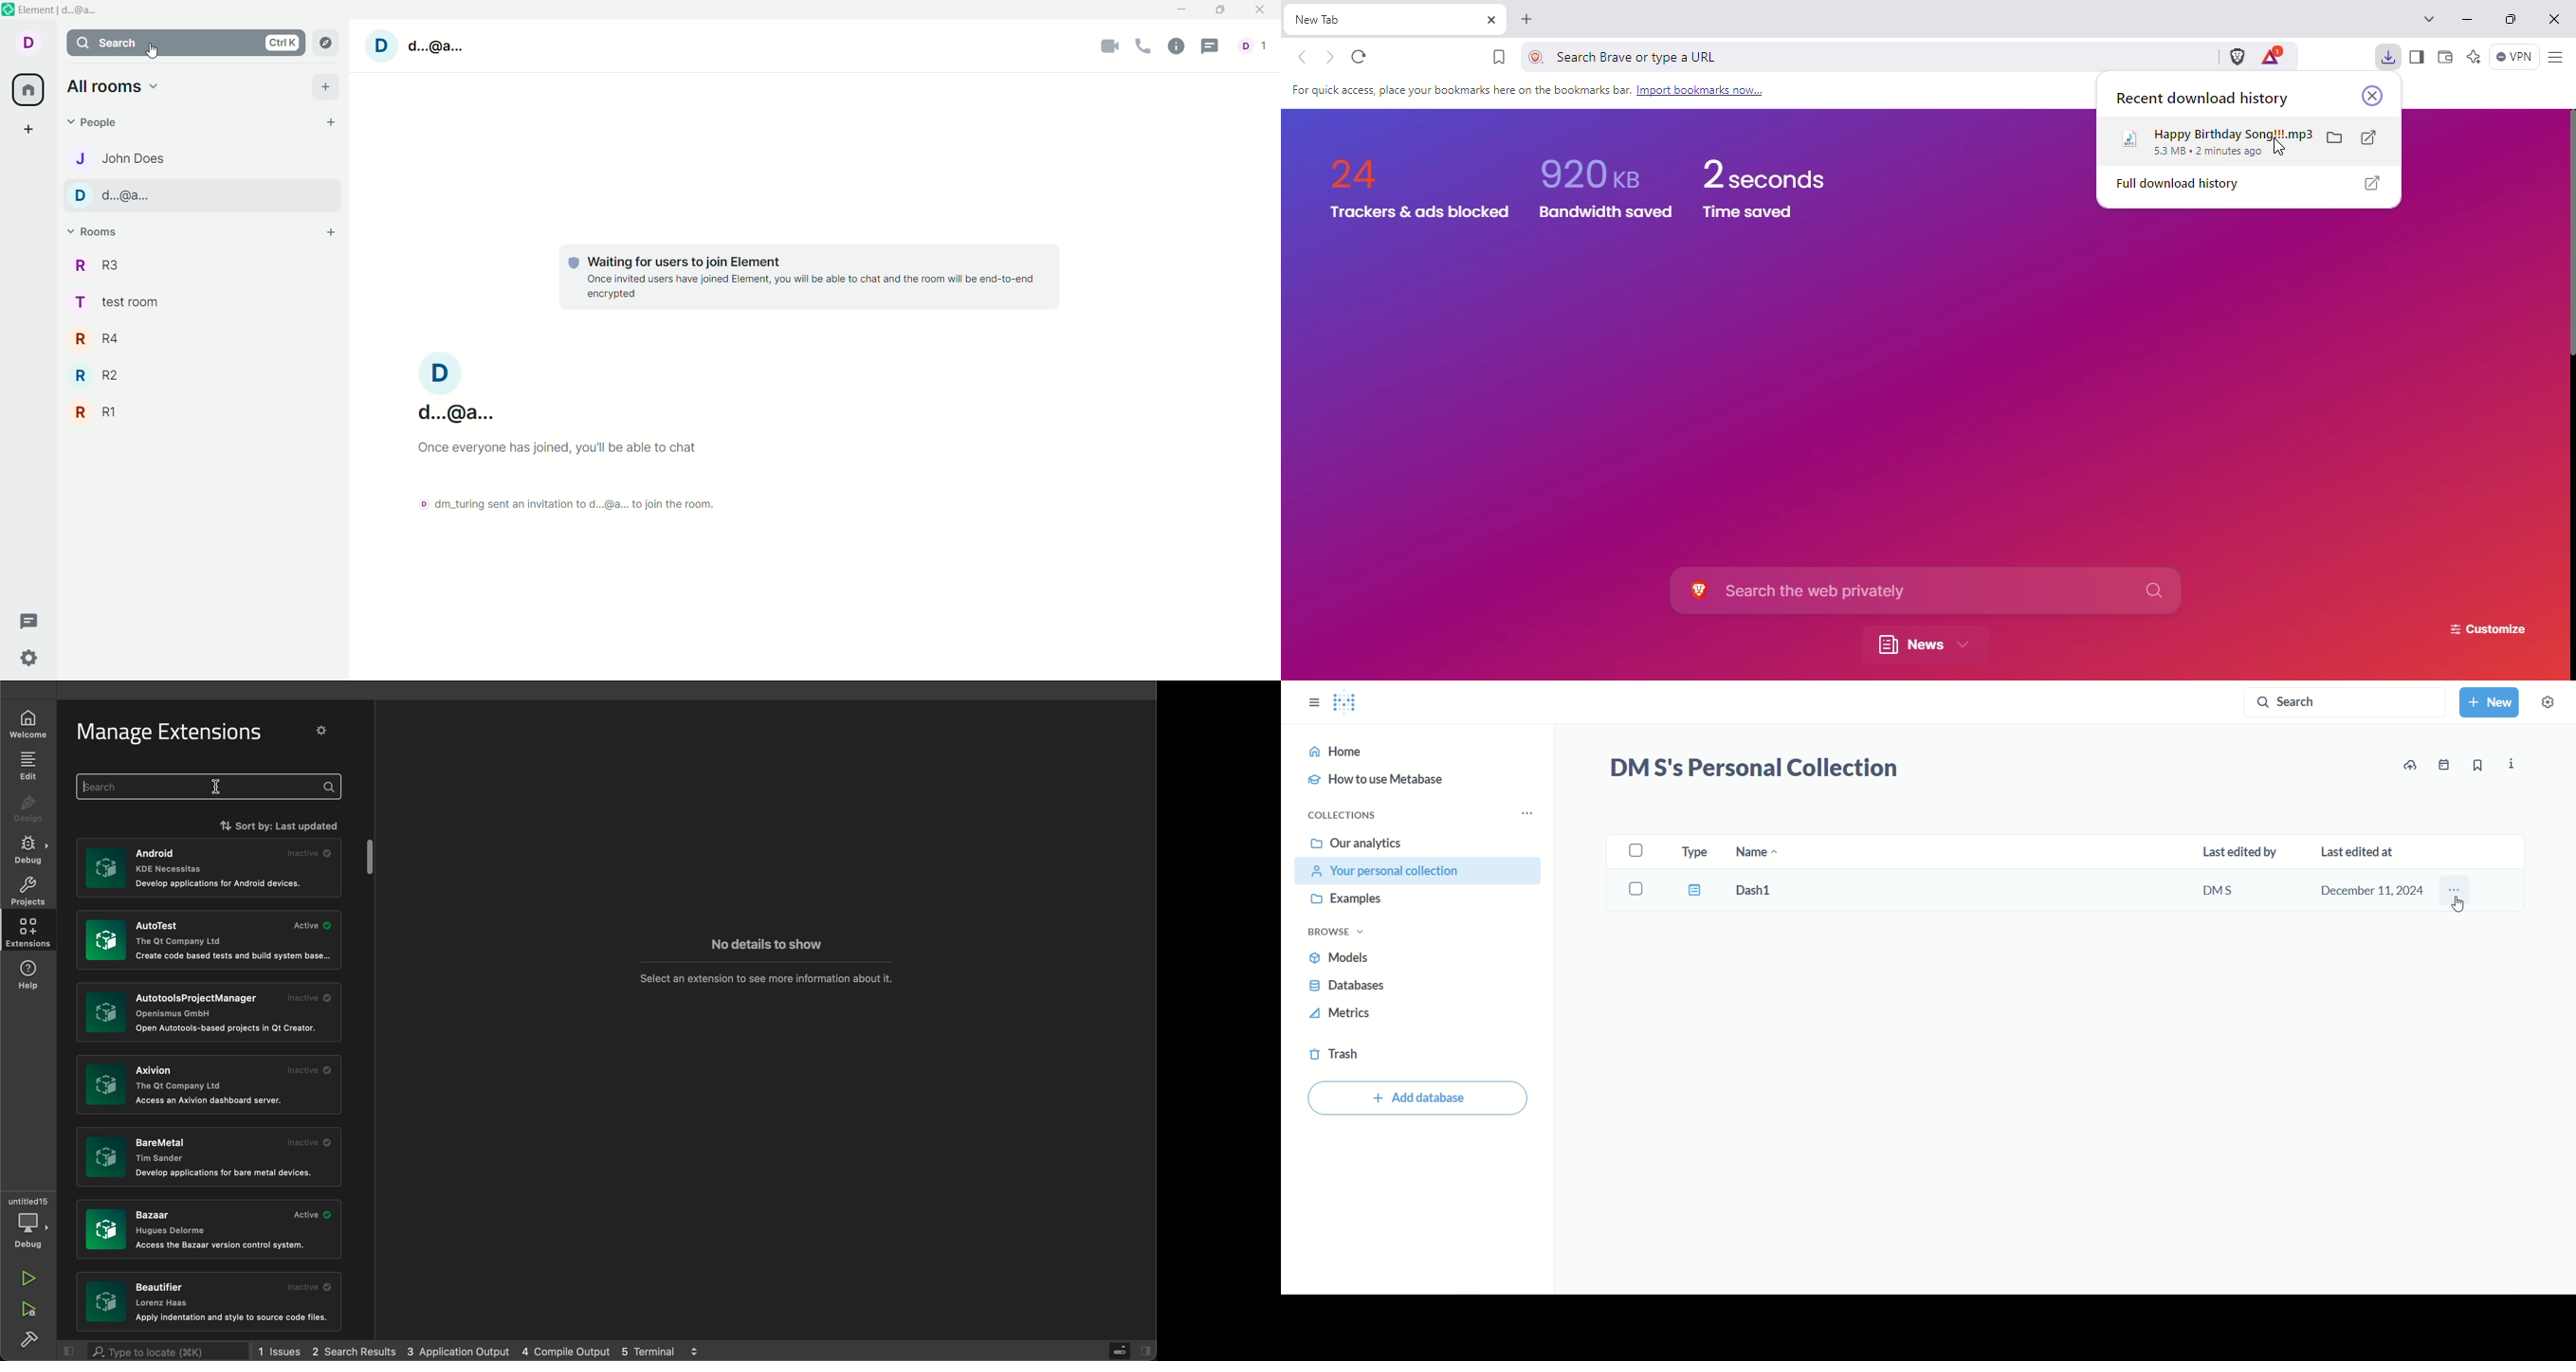 The width and height of the screenshot is (2576, 1372). Describe the element at coordinates (180, 1077) in the screenshot. I see `extension text` at that location.